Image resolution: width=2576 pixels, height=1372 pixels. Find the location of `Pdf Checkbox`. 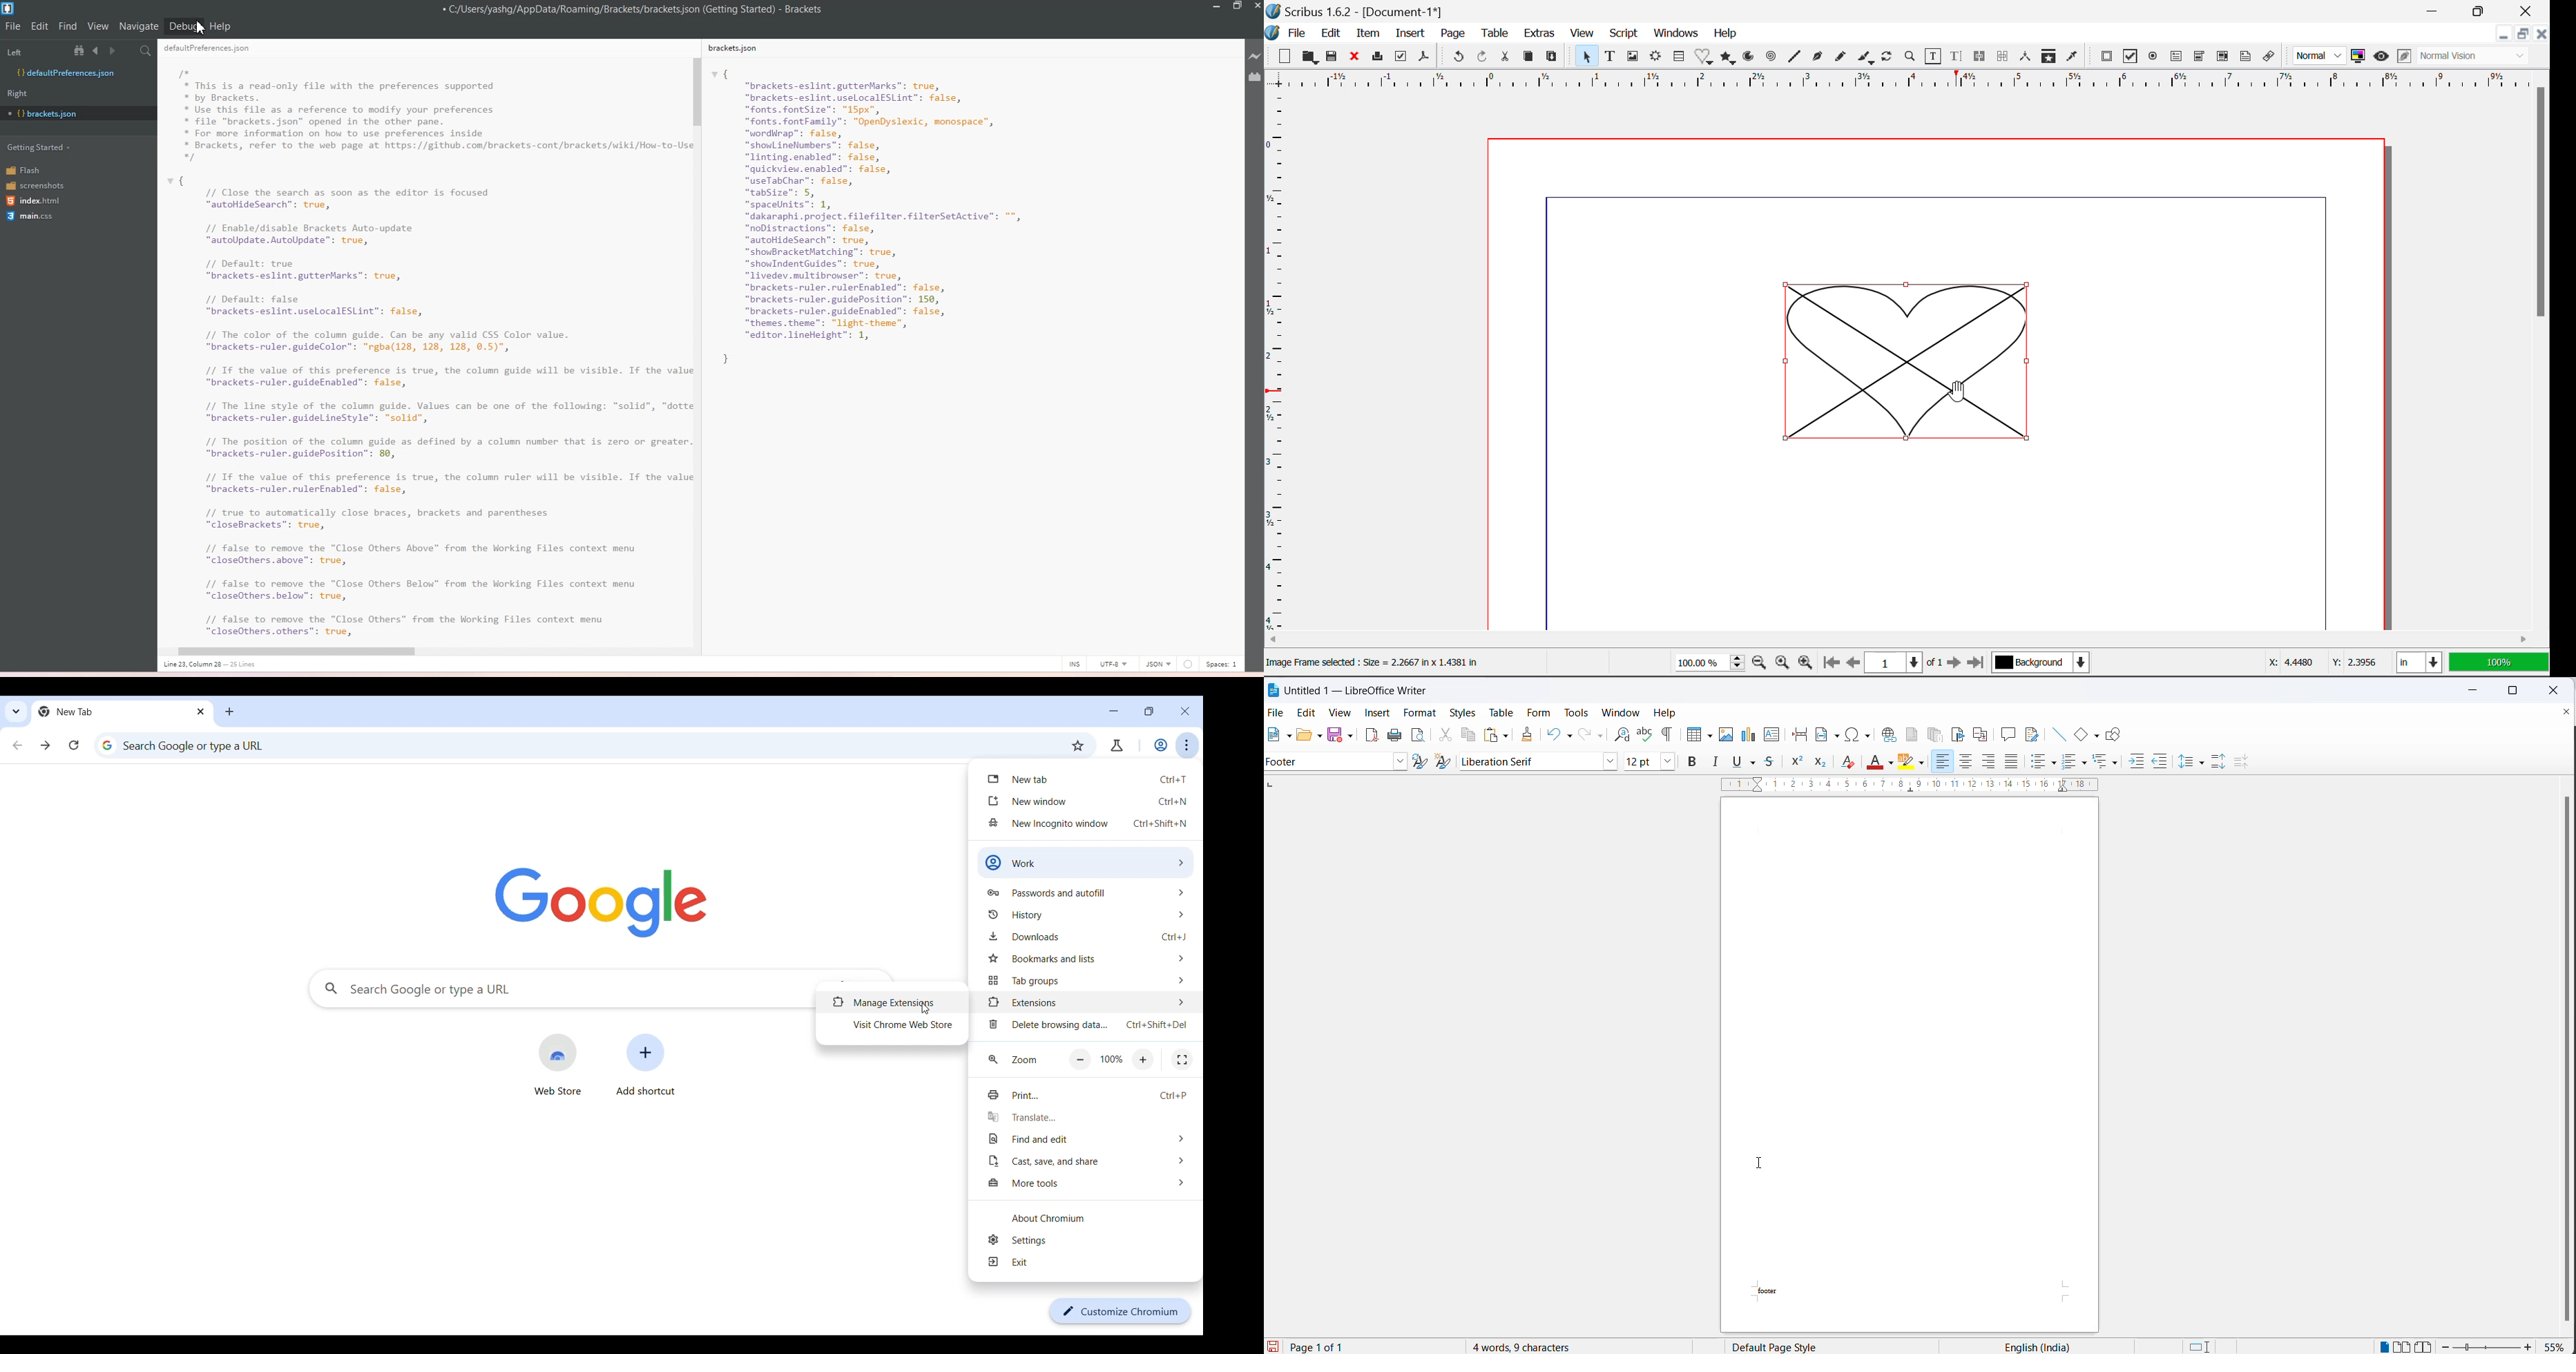

Pdf Checkbox is located at coordinates (2132, 58).